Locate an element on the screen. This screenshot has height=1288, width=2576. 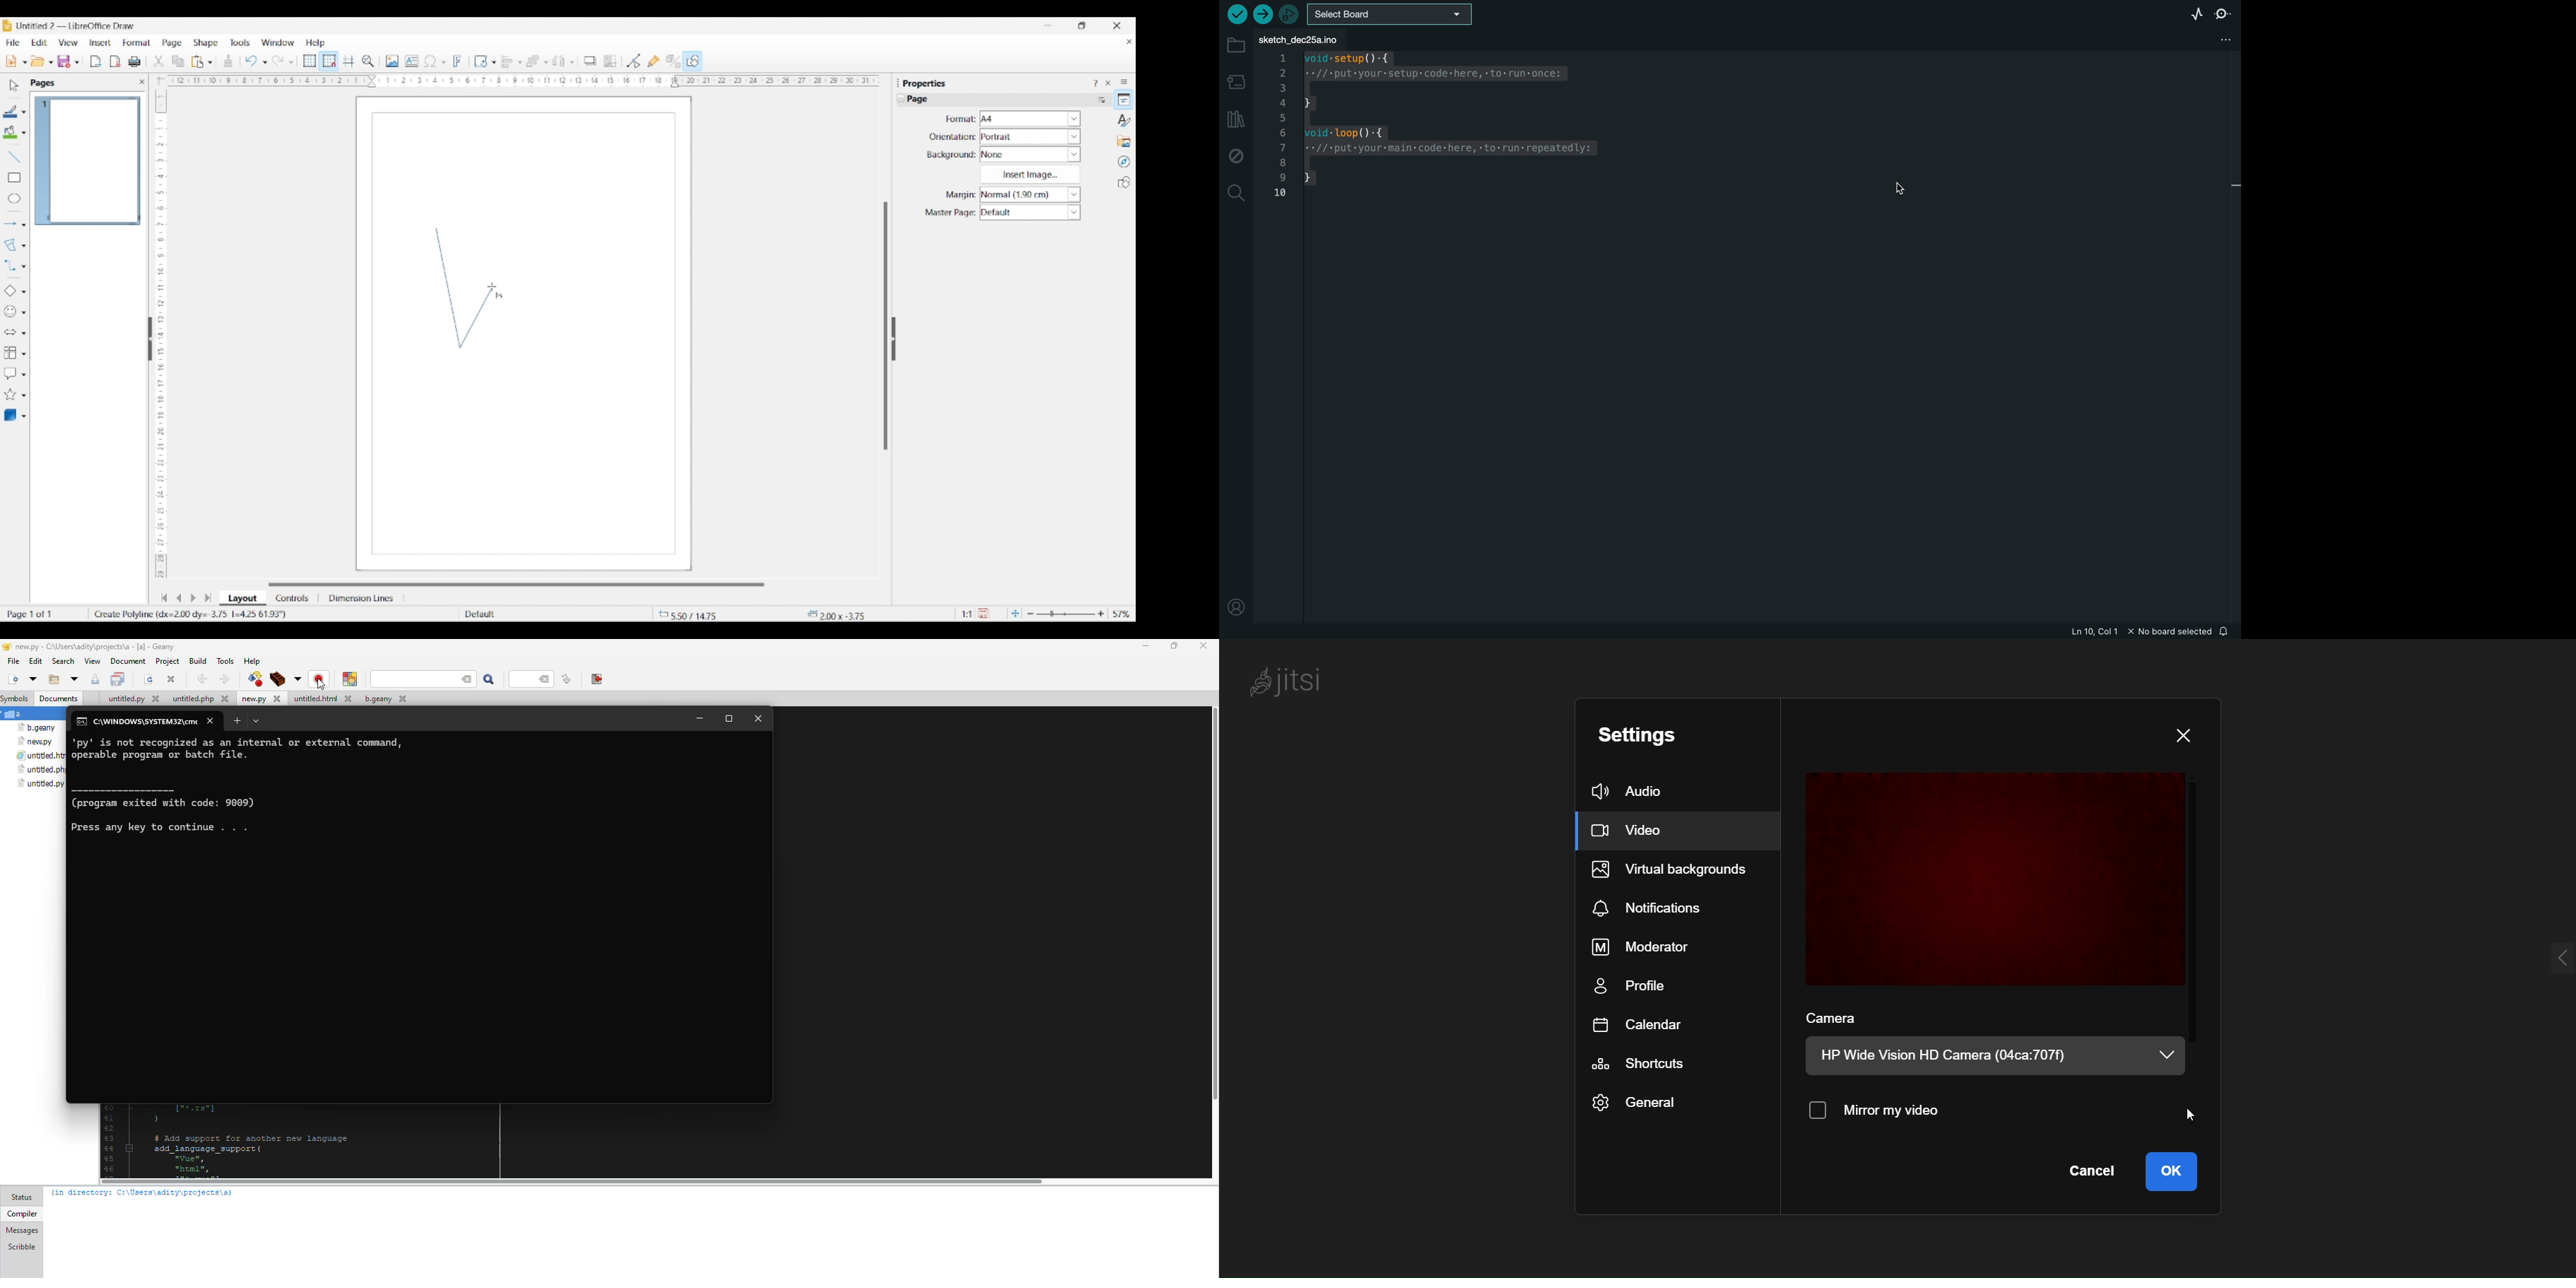
Cursor co-ordinates changed is located at coordinates (690, 614).